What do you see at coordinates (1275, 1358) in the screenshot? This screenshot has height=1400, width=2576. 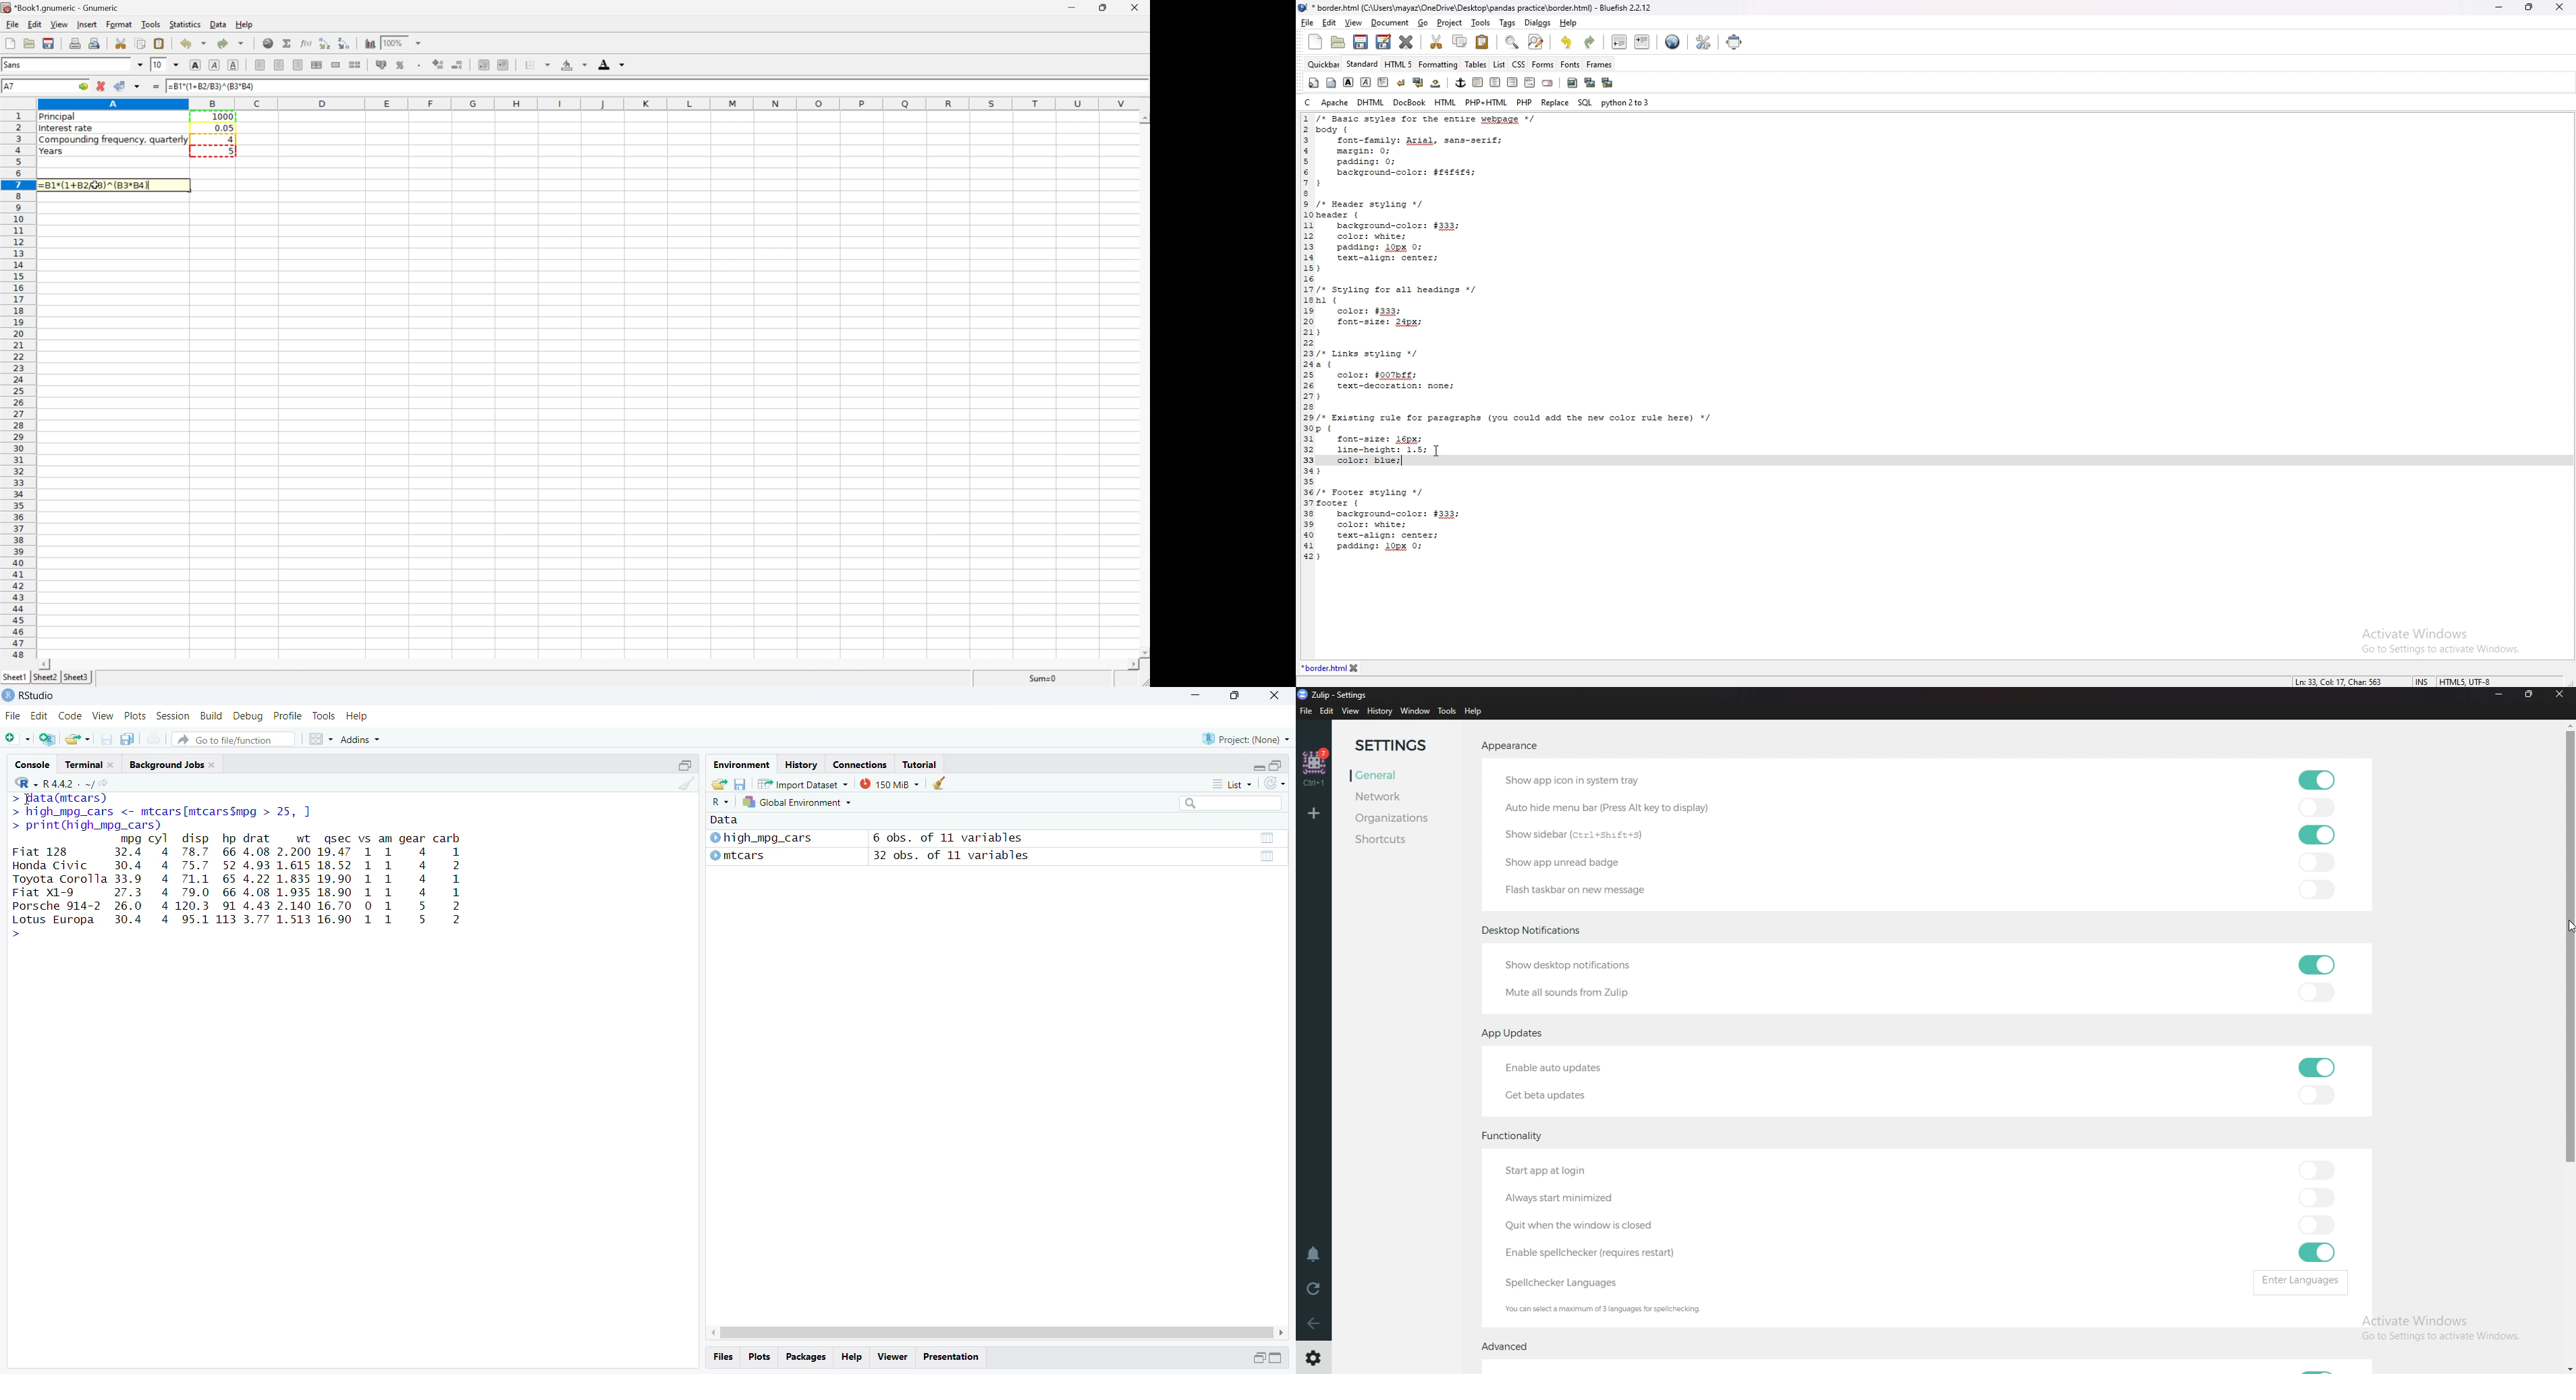 I see `minimize` at bounding box center [1275, 1358].